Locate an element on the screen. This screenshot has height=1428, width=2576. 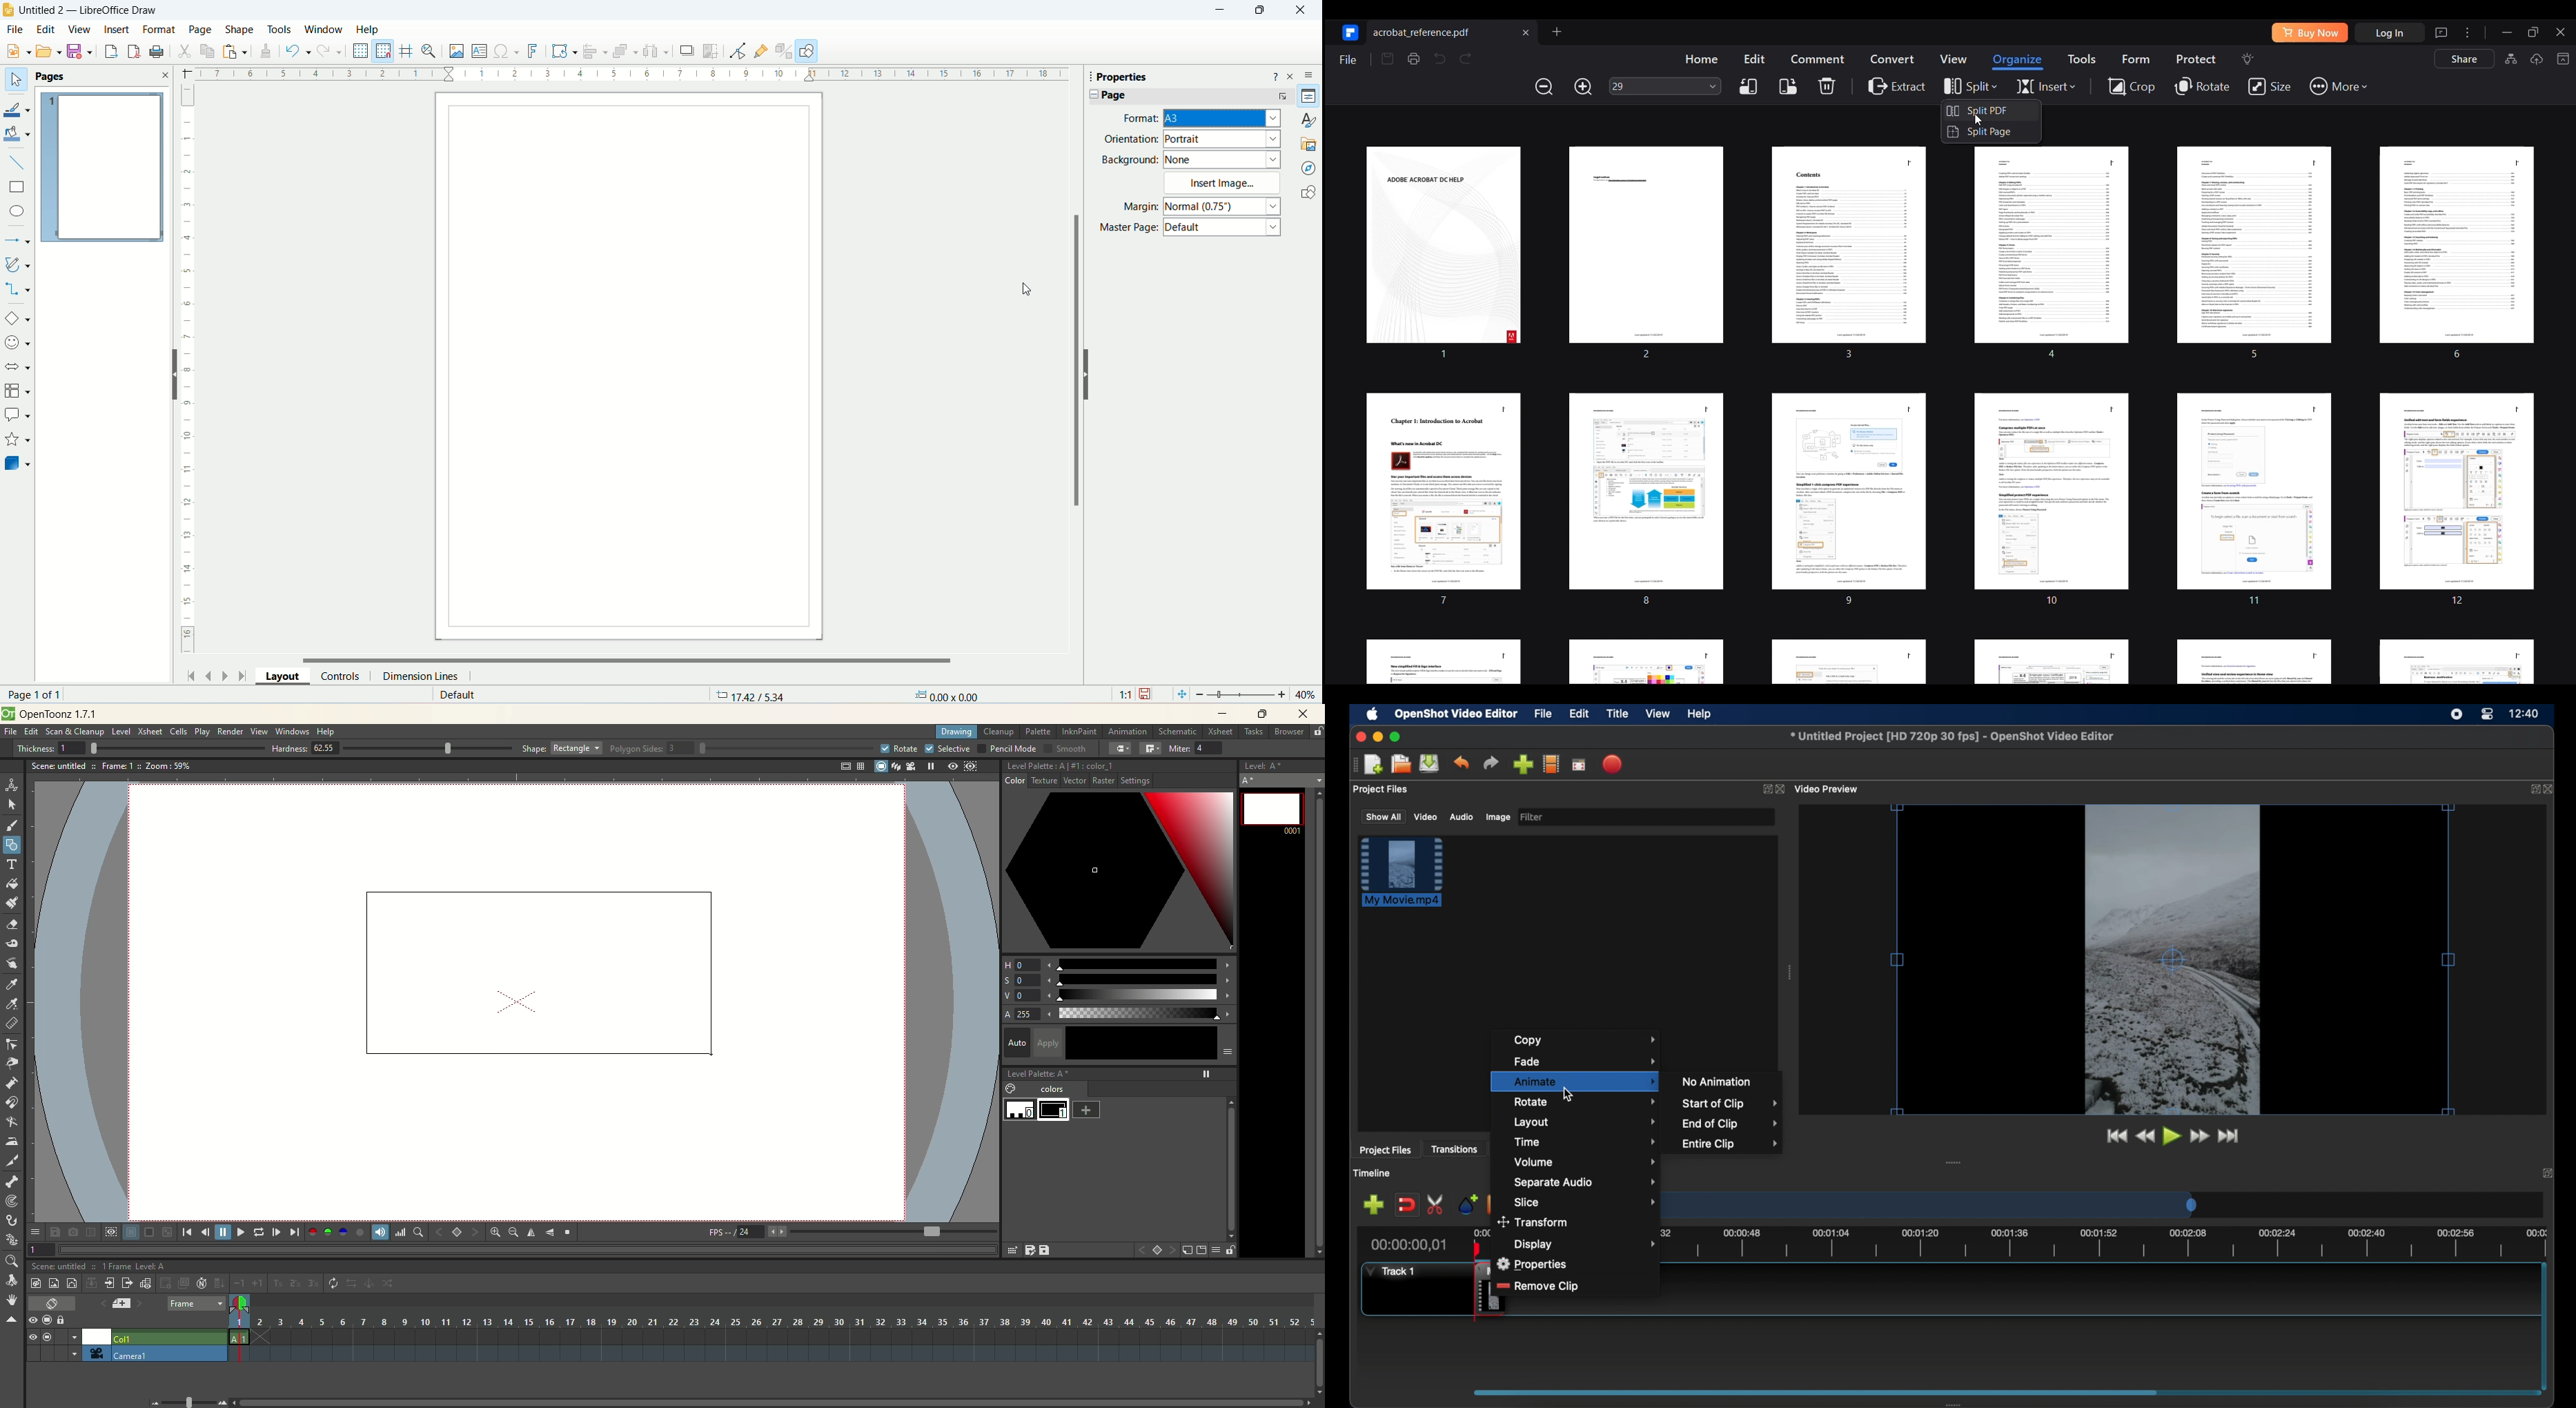
shape is located at coordinates (240, 30).